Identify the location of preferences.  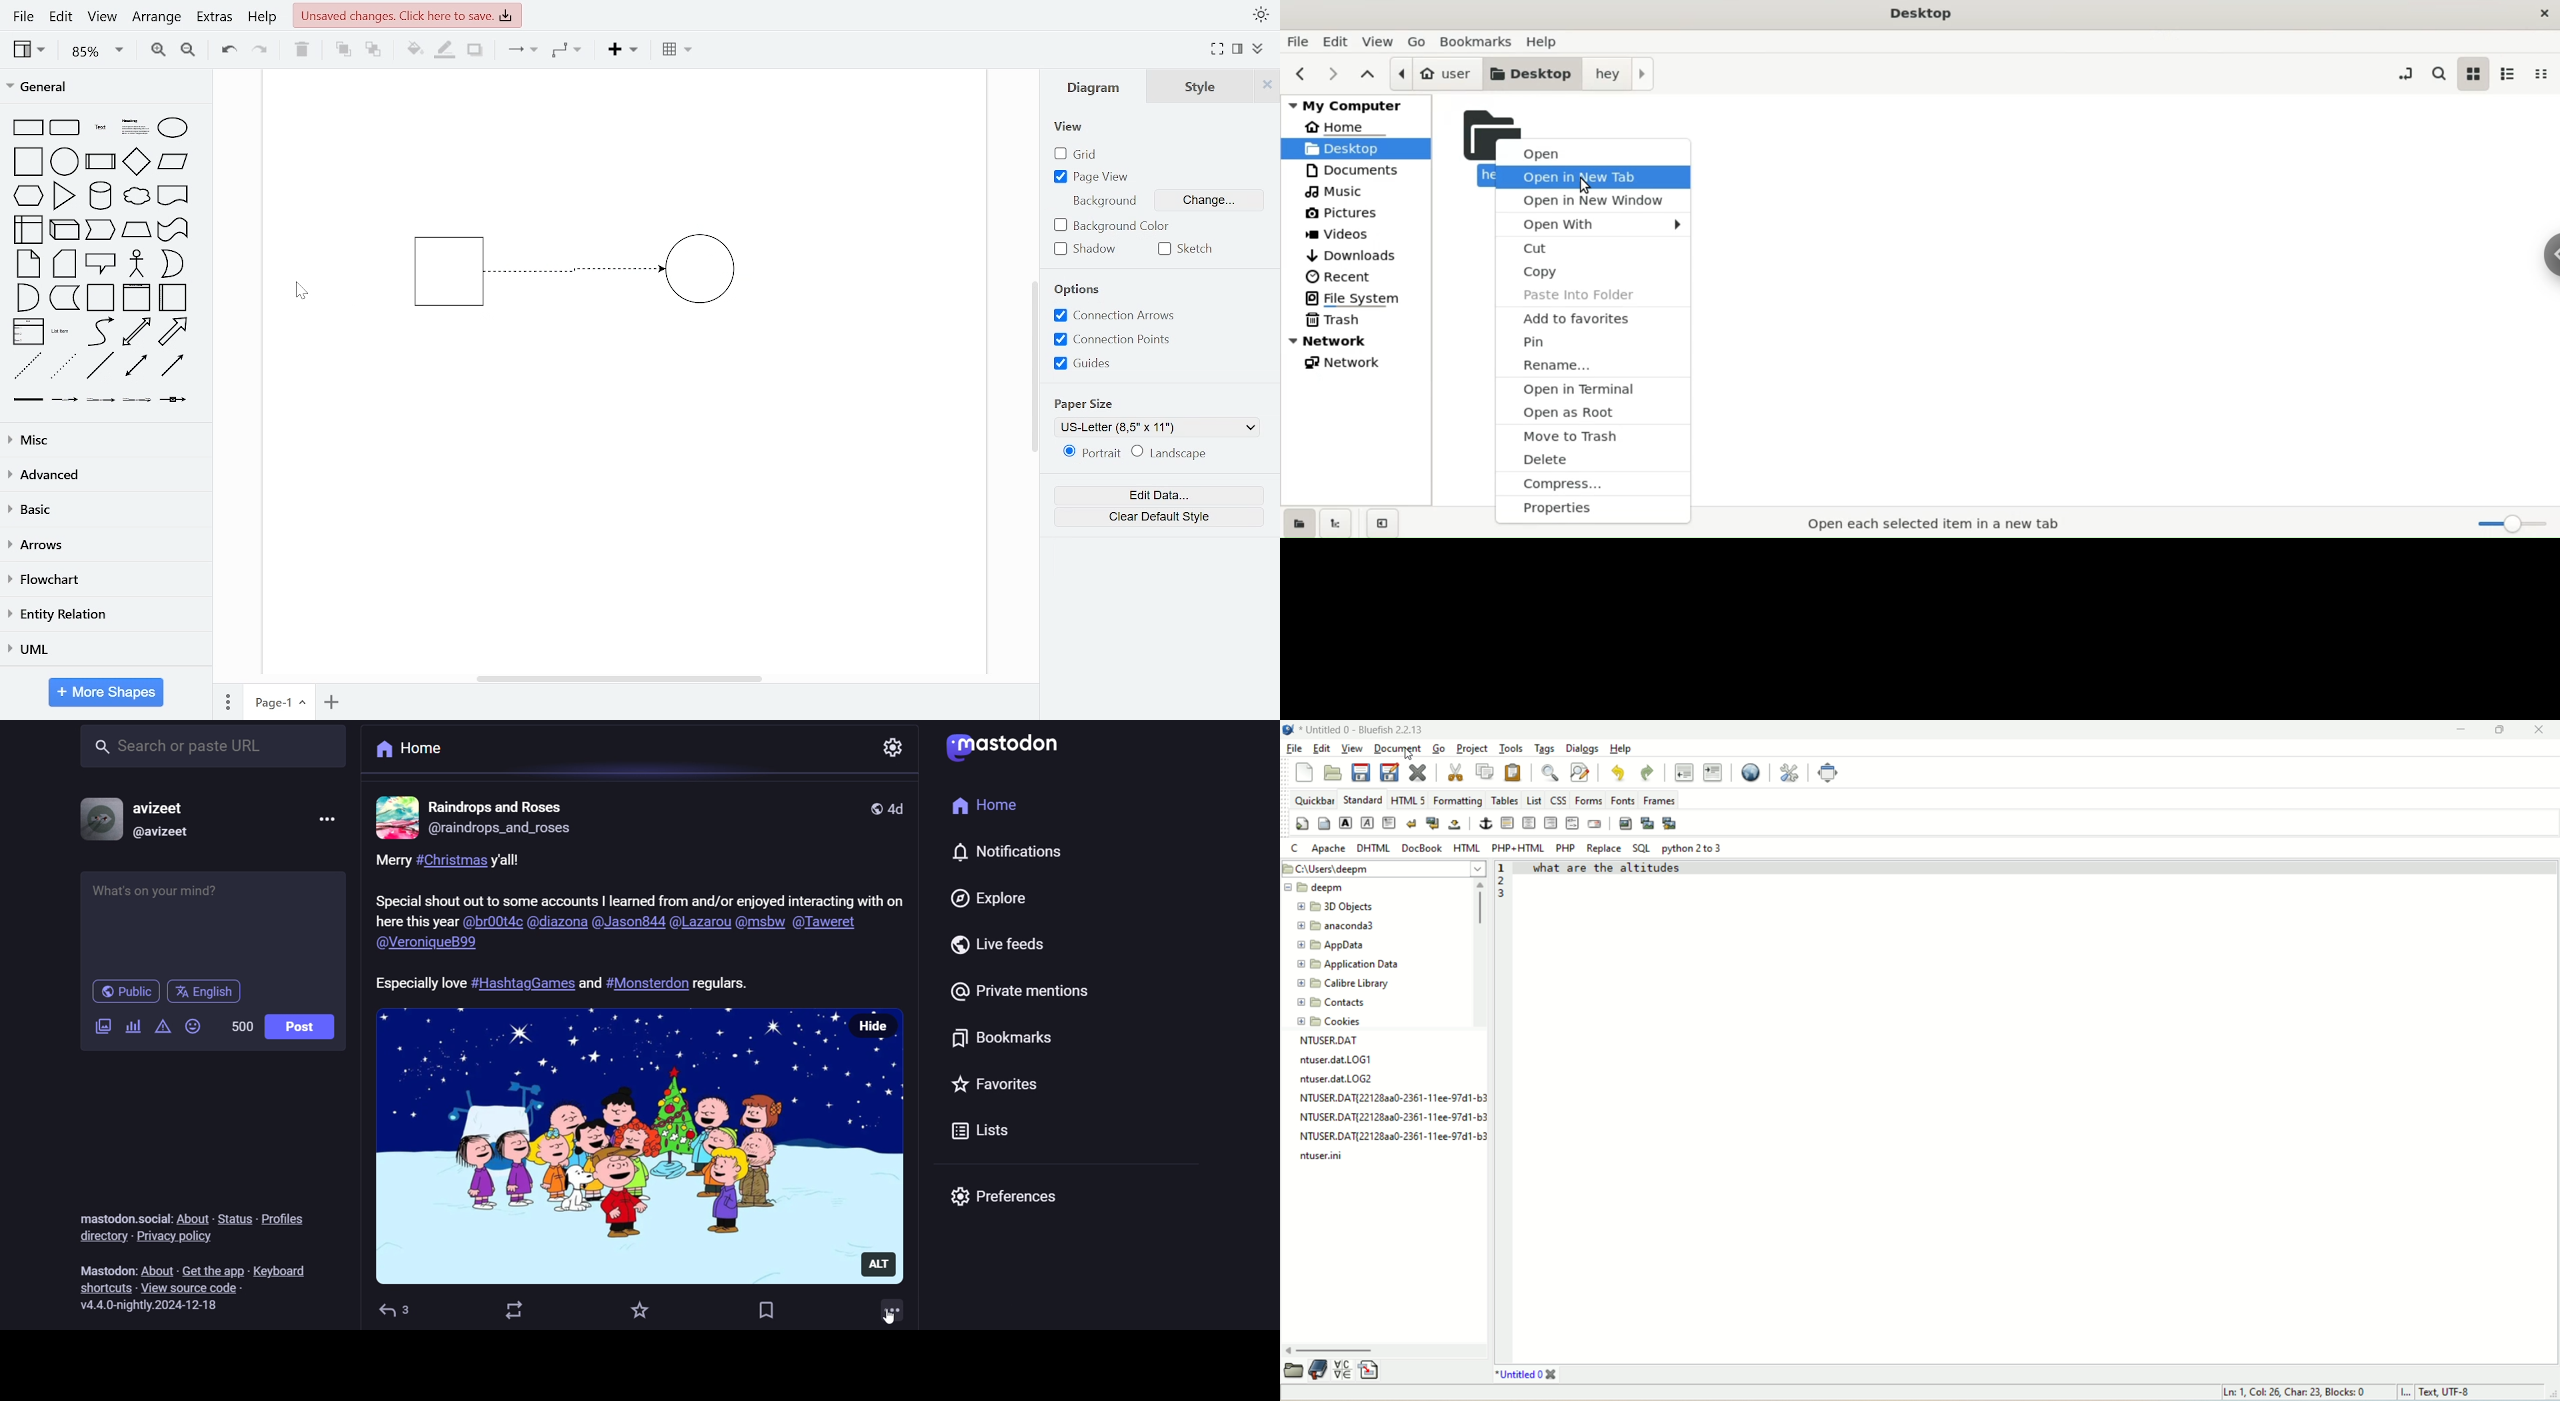
(1009, 1197).